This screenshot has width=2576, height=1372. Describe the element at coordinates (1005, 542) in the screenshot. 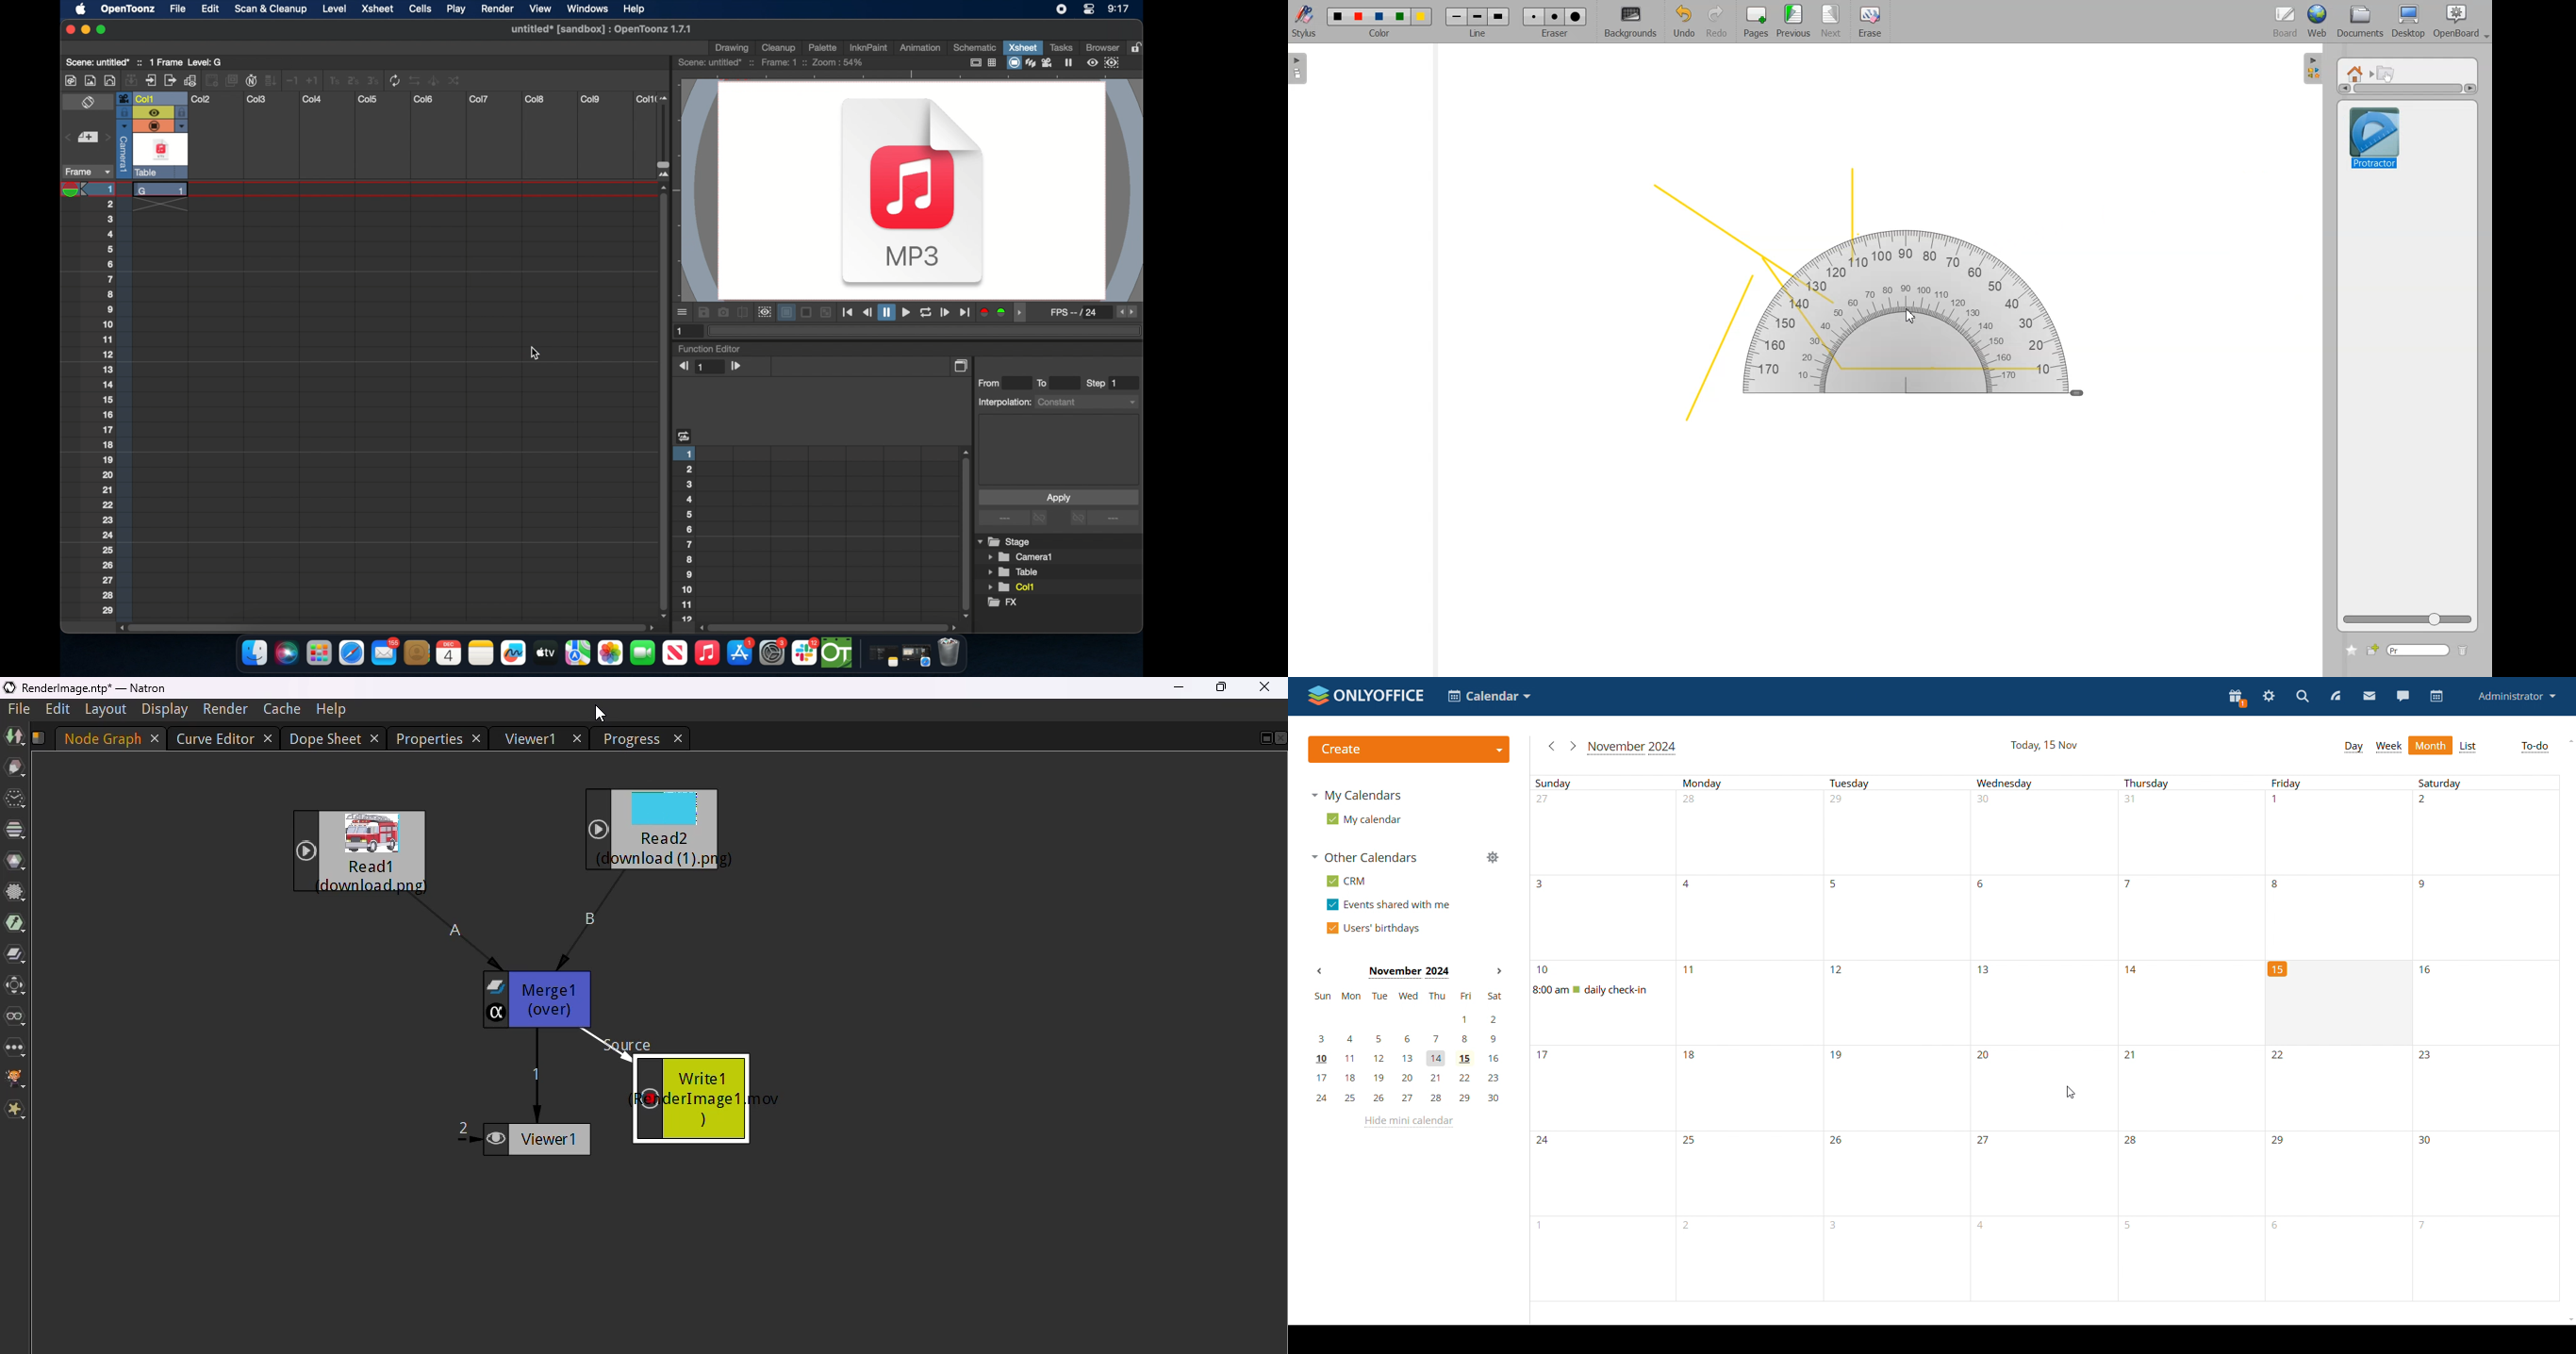

I see `stage` at that location.